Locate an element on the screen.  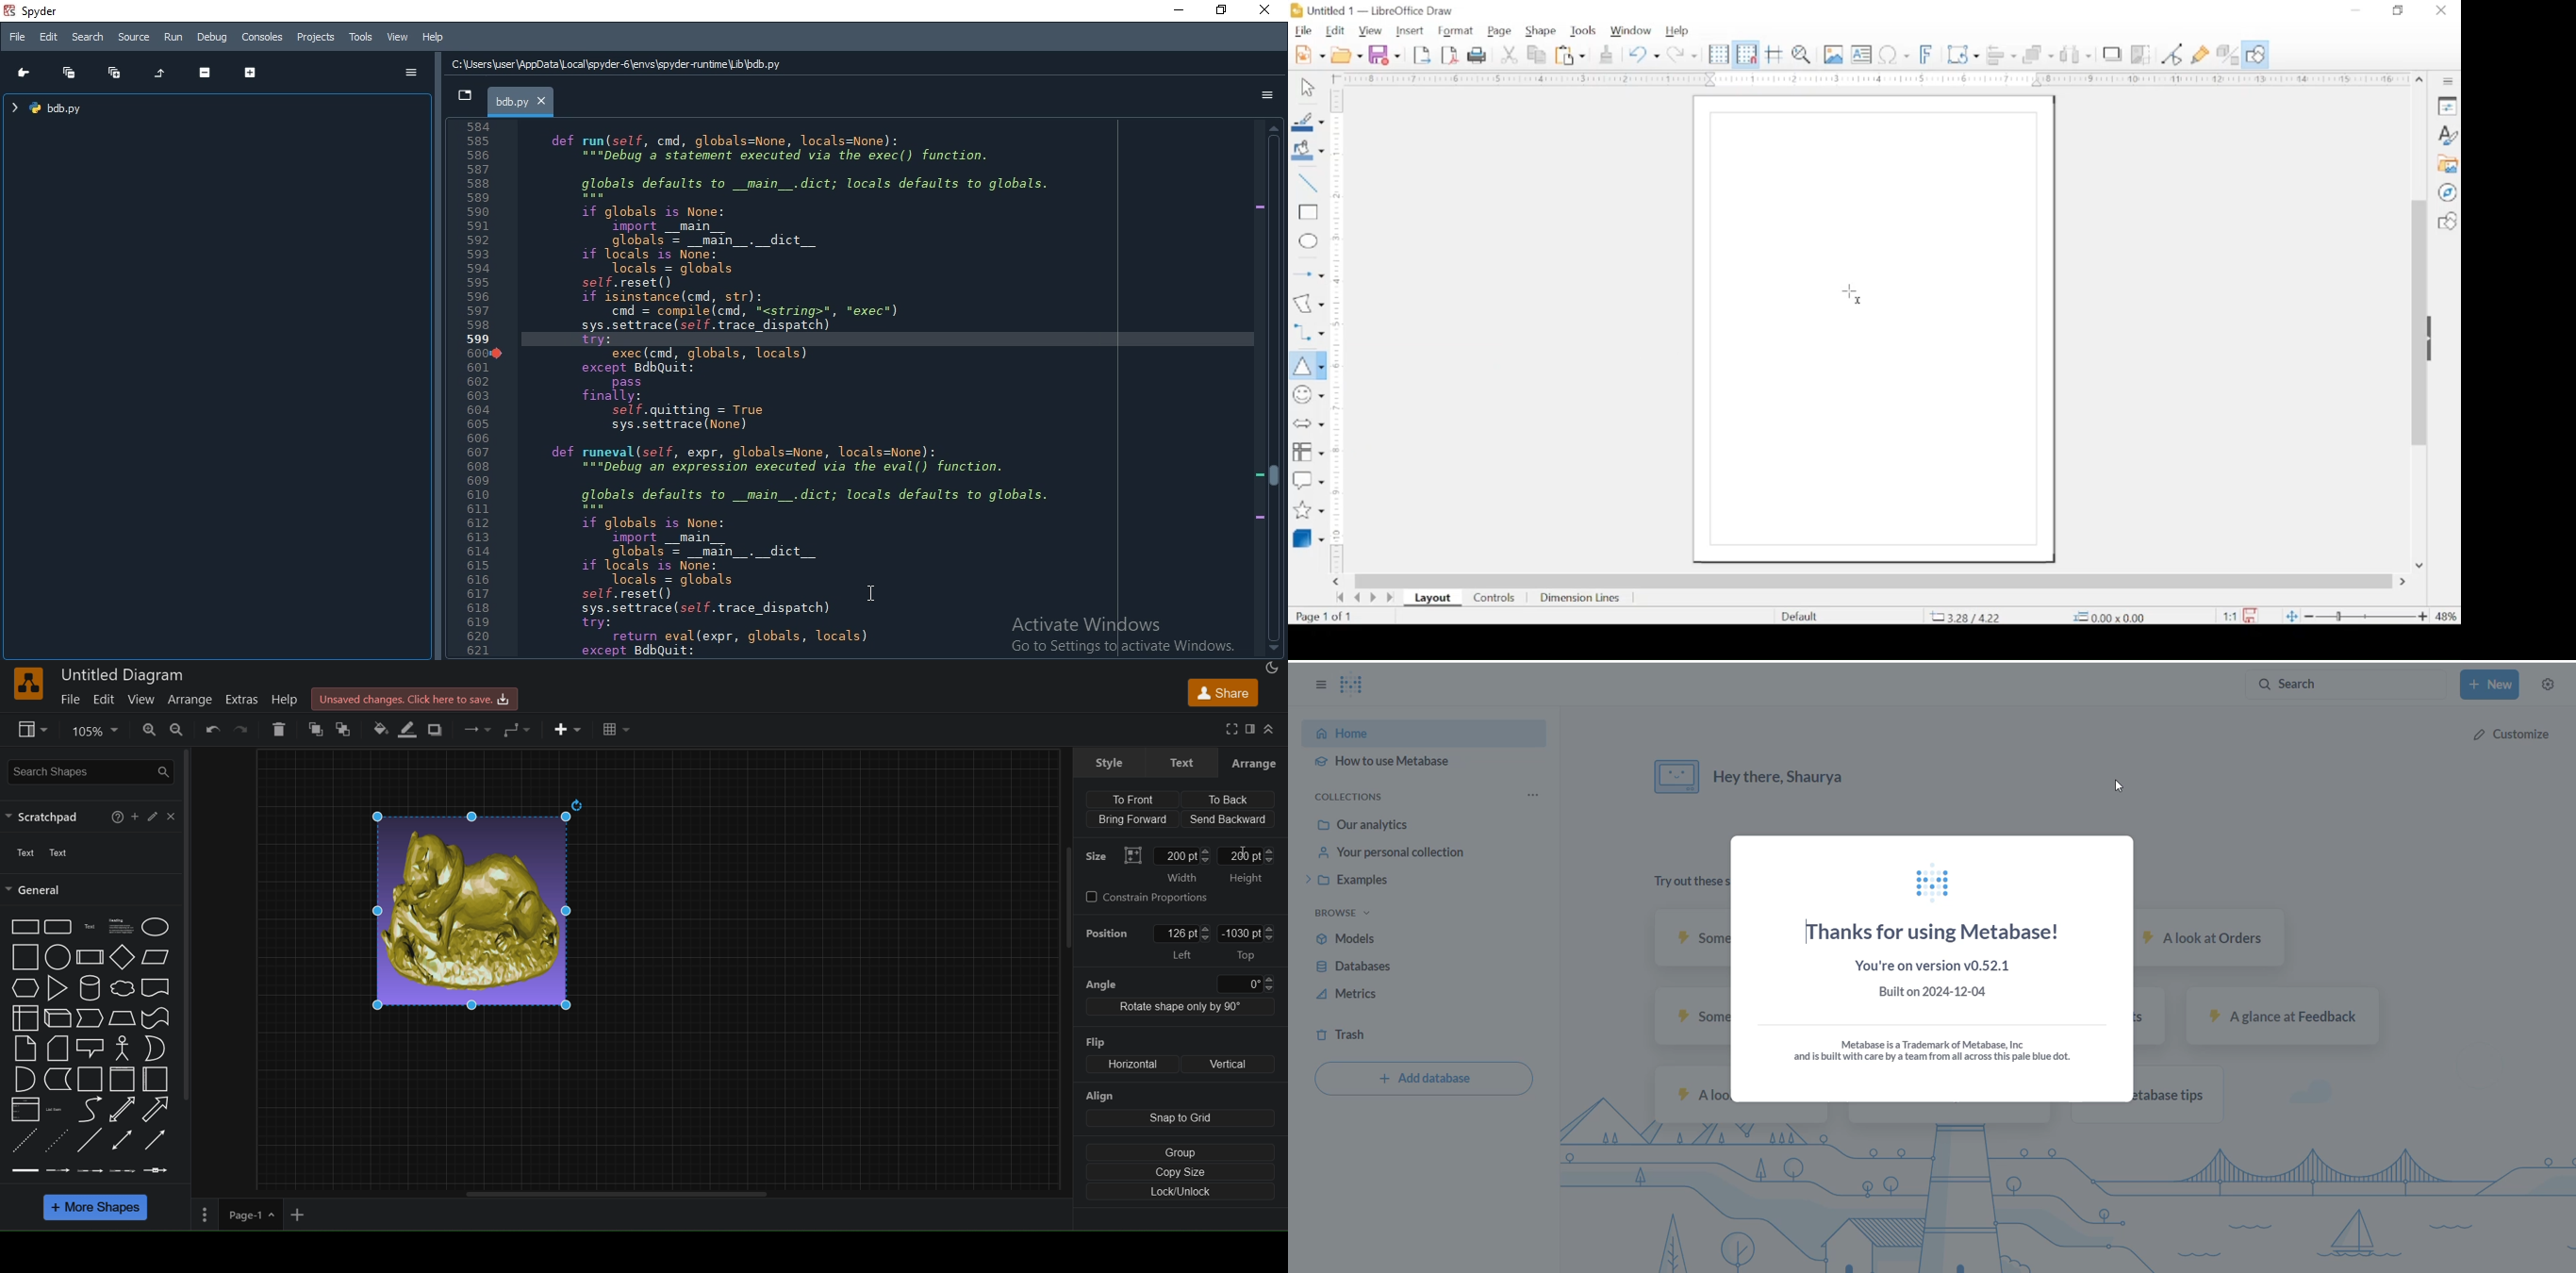
File  is located at coordinates (18, 39).